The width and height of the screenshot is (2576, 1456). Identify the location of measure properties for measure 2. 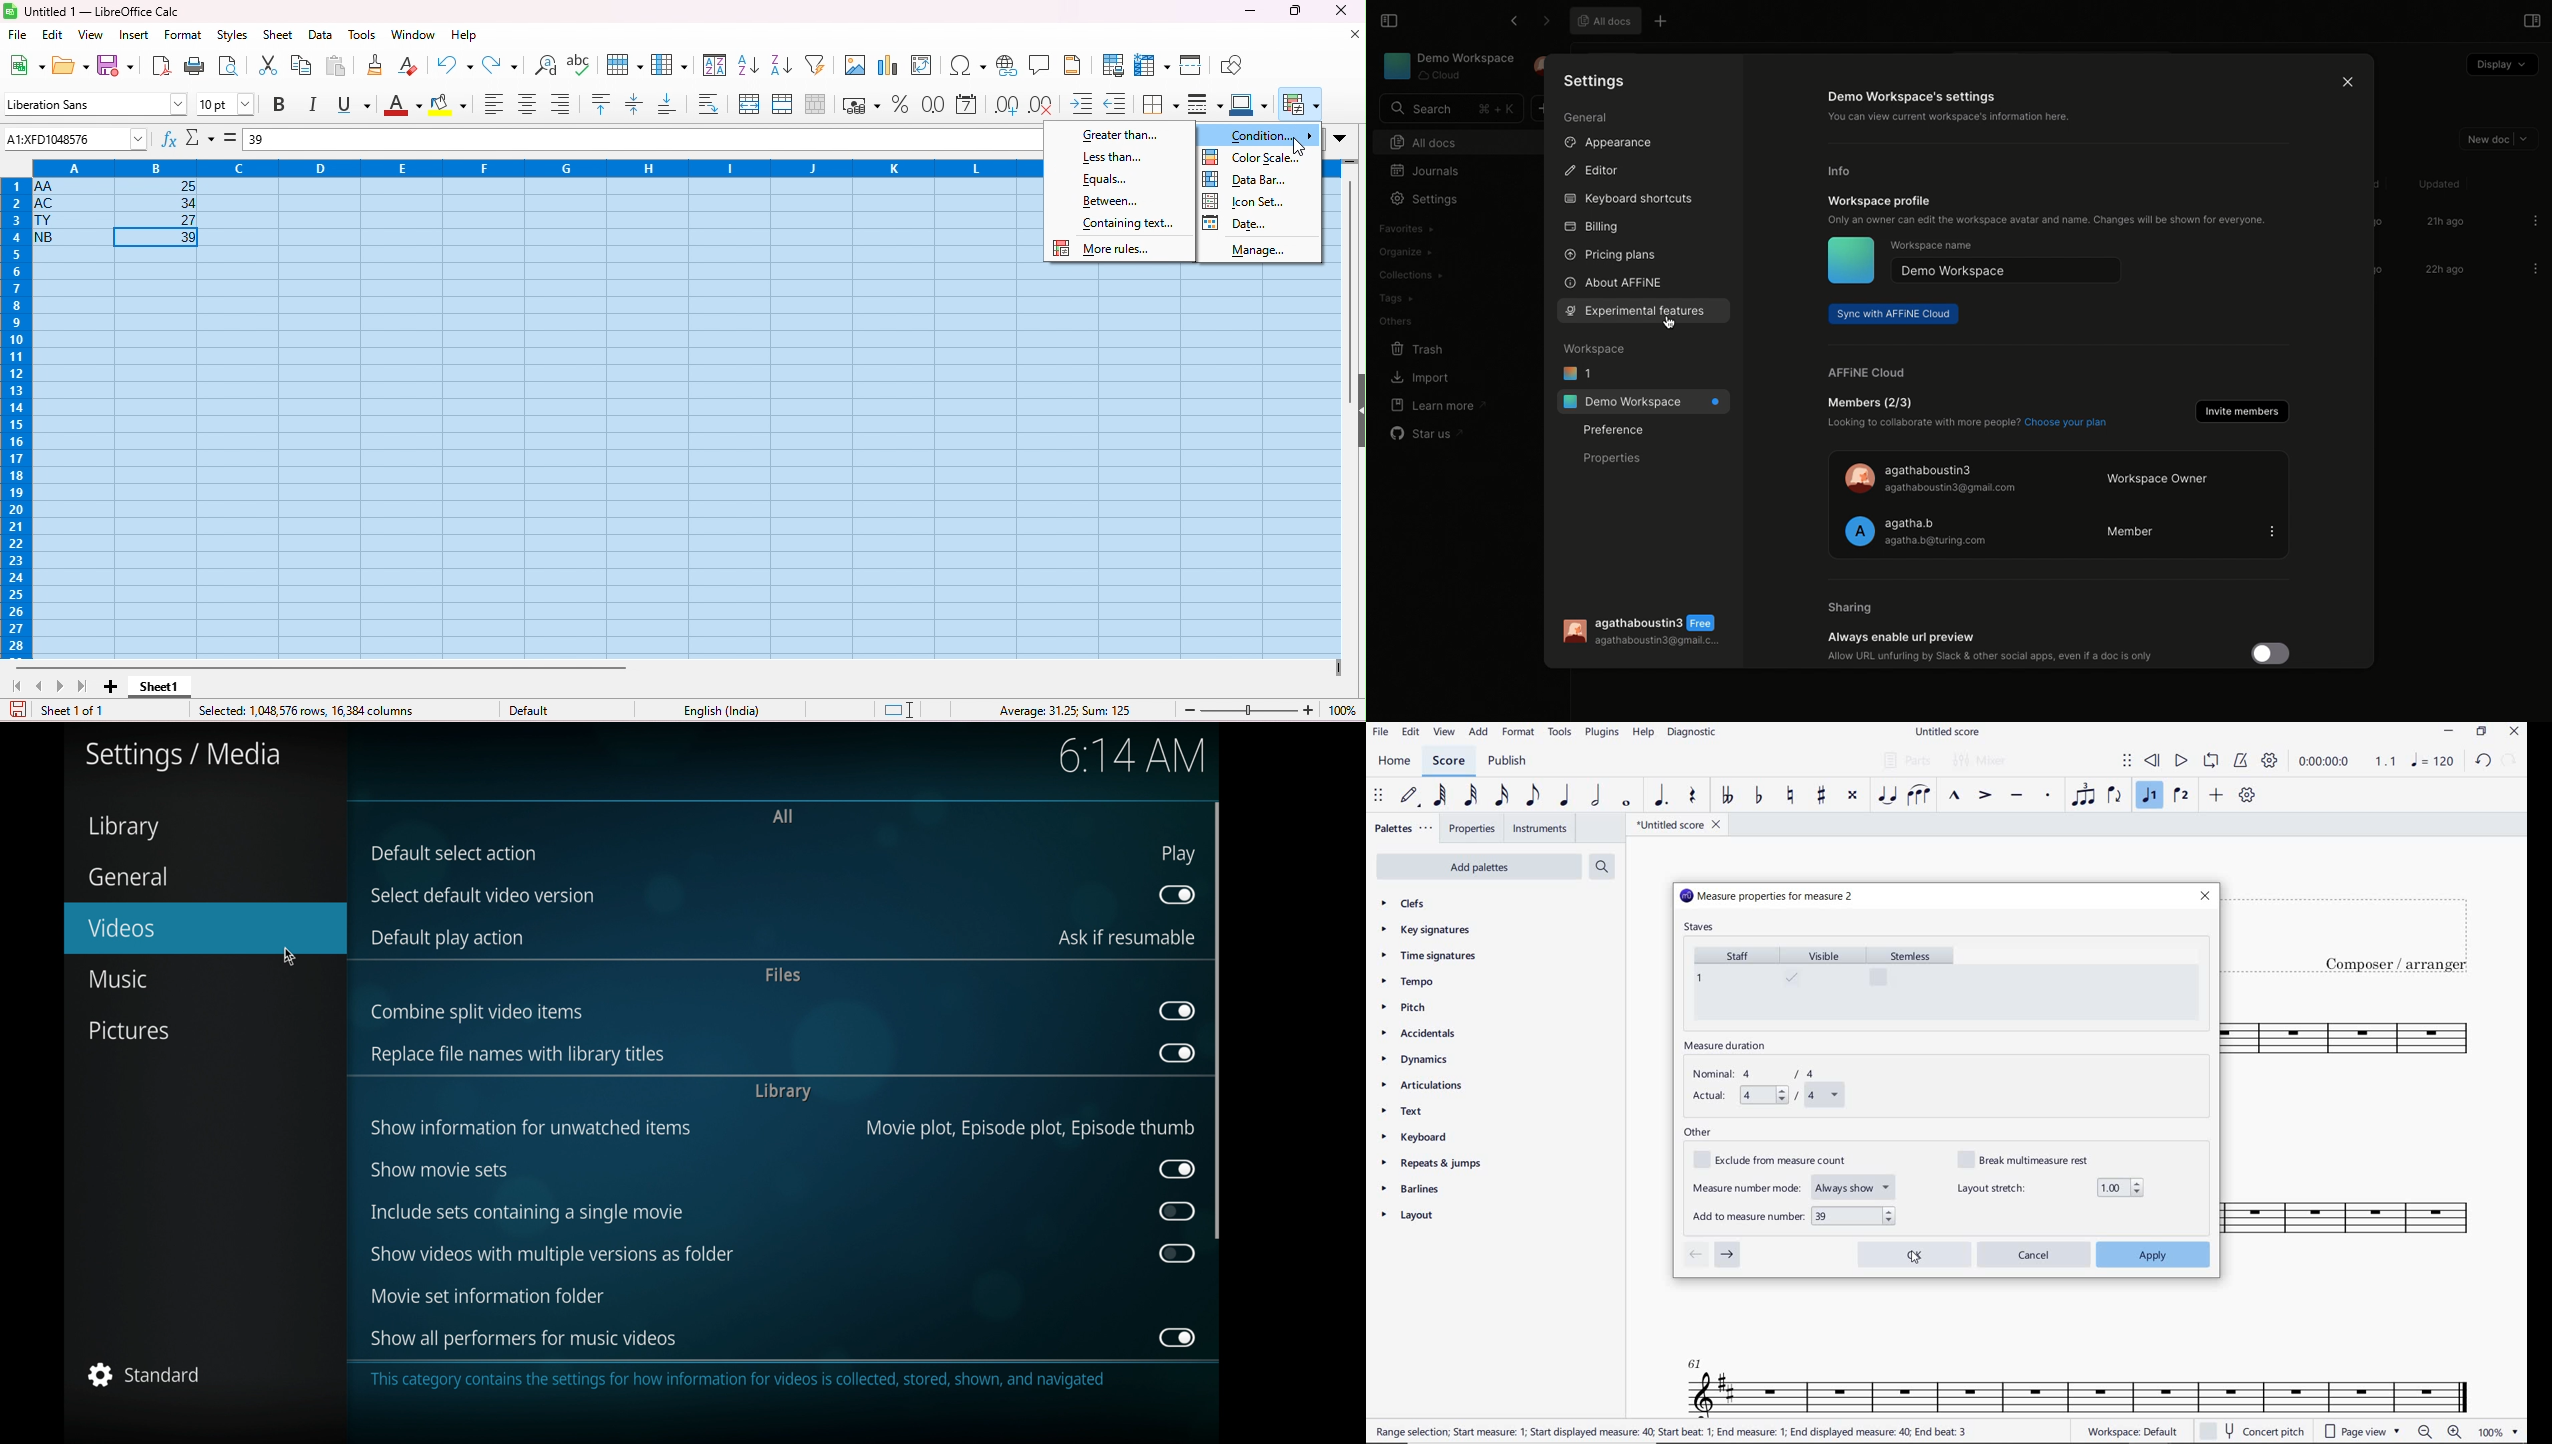
(1768, 897).